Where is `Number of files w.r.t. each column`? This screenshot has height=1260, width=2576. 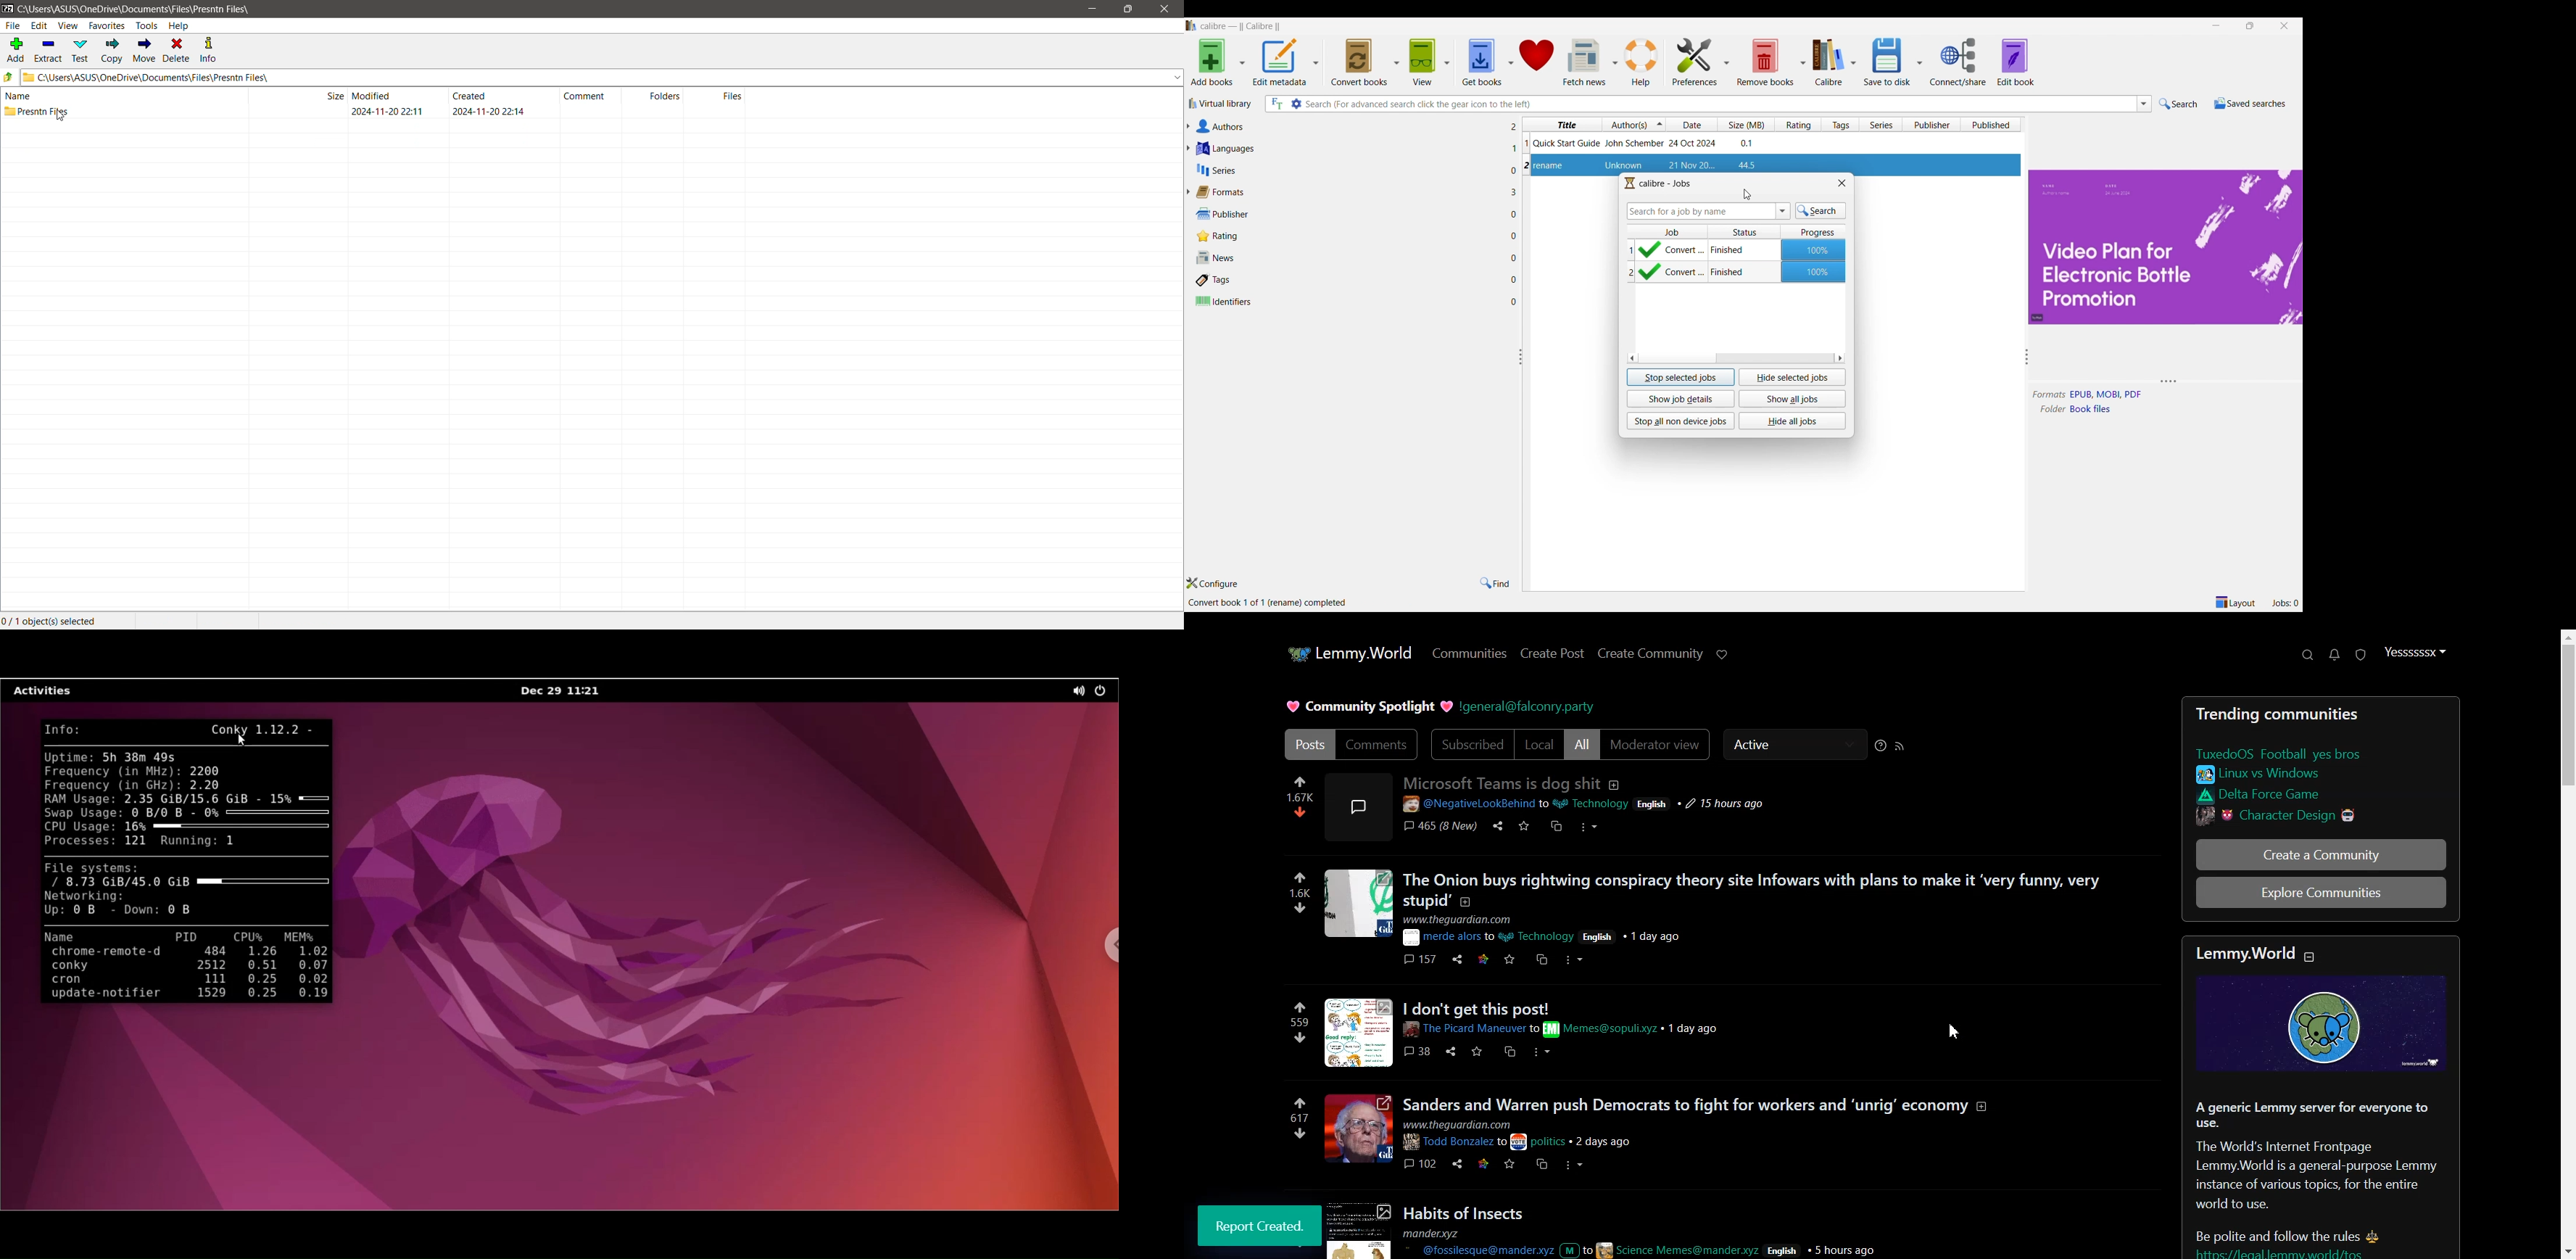
Number of files w.r.t. each column is located at coordinates (1514, 217).